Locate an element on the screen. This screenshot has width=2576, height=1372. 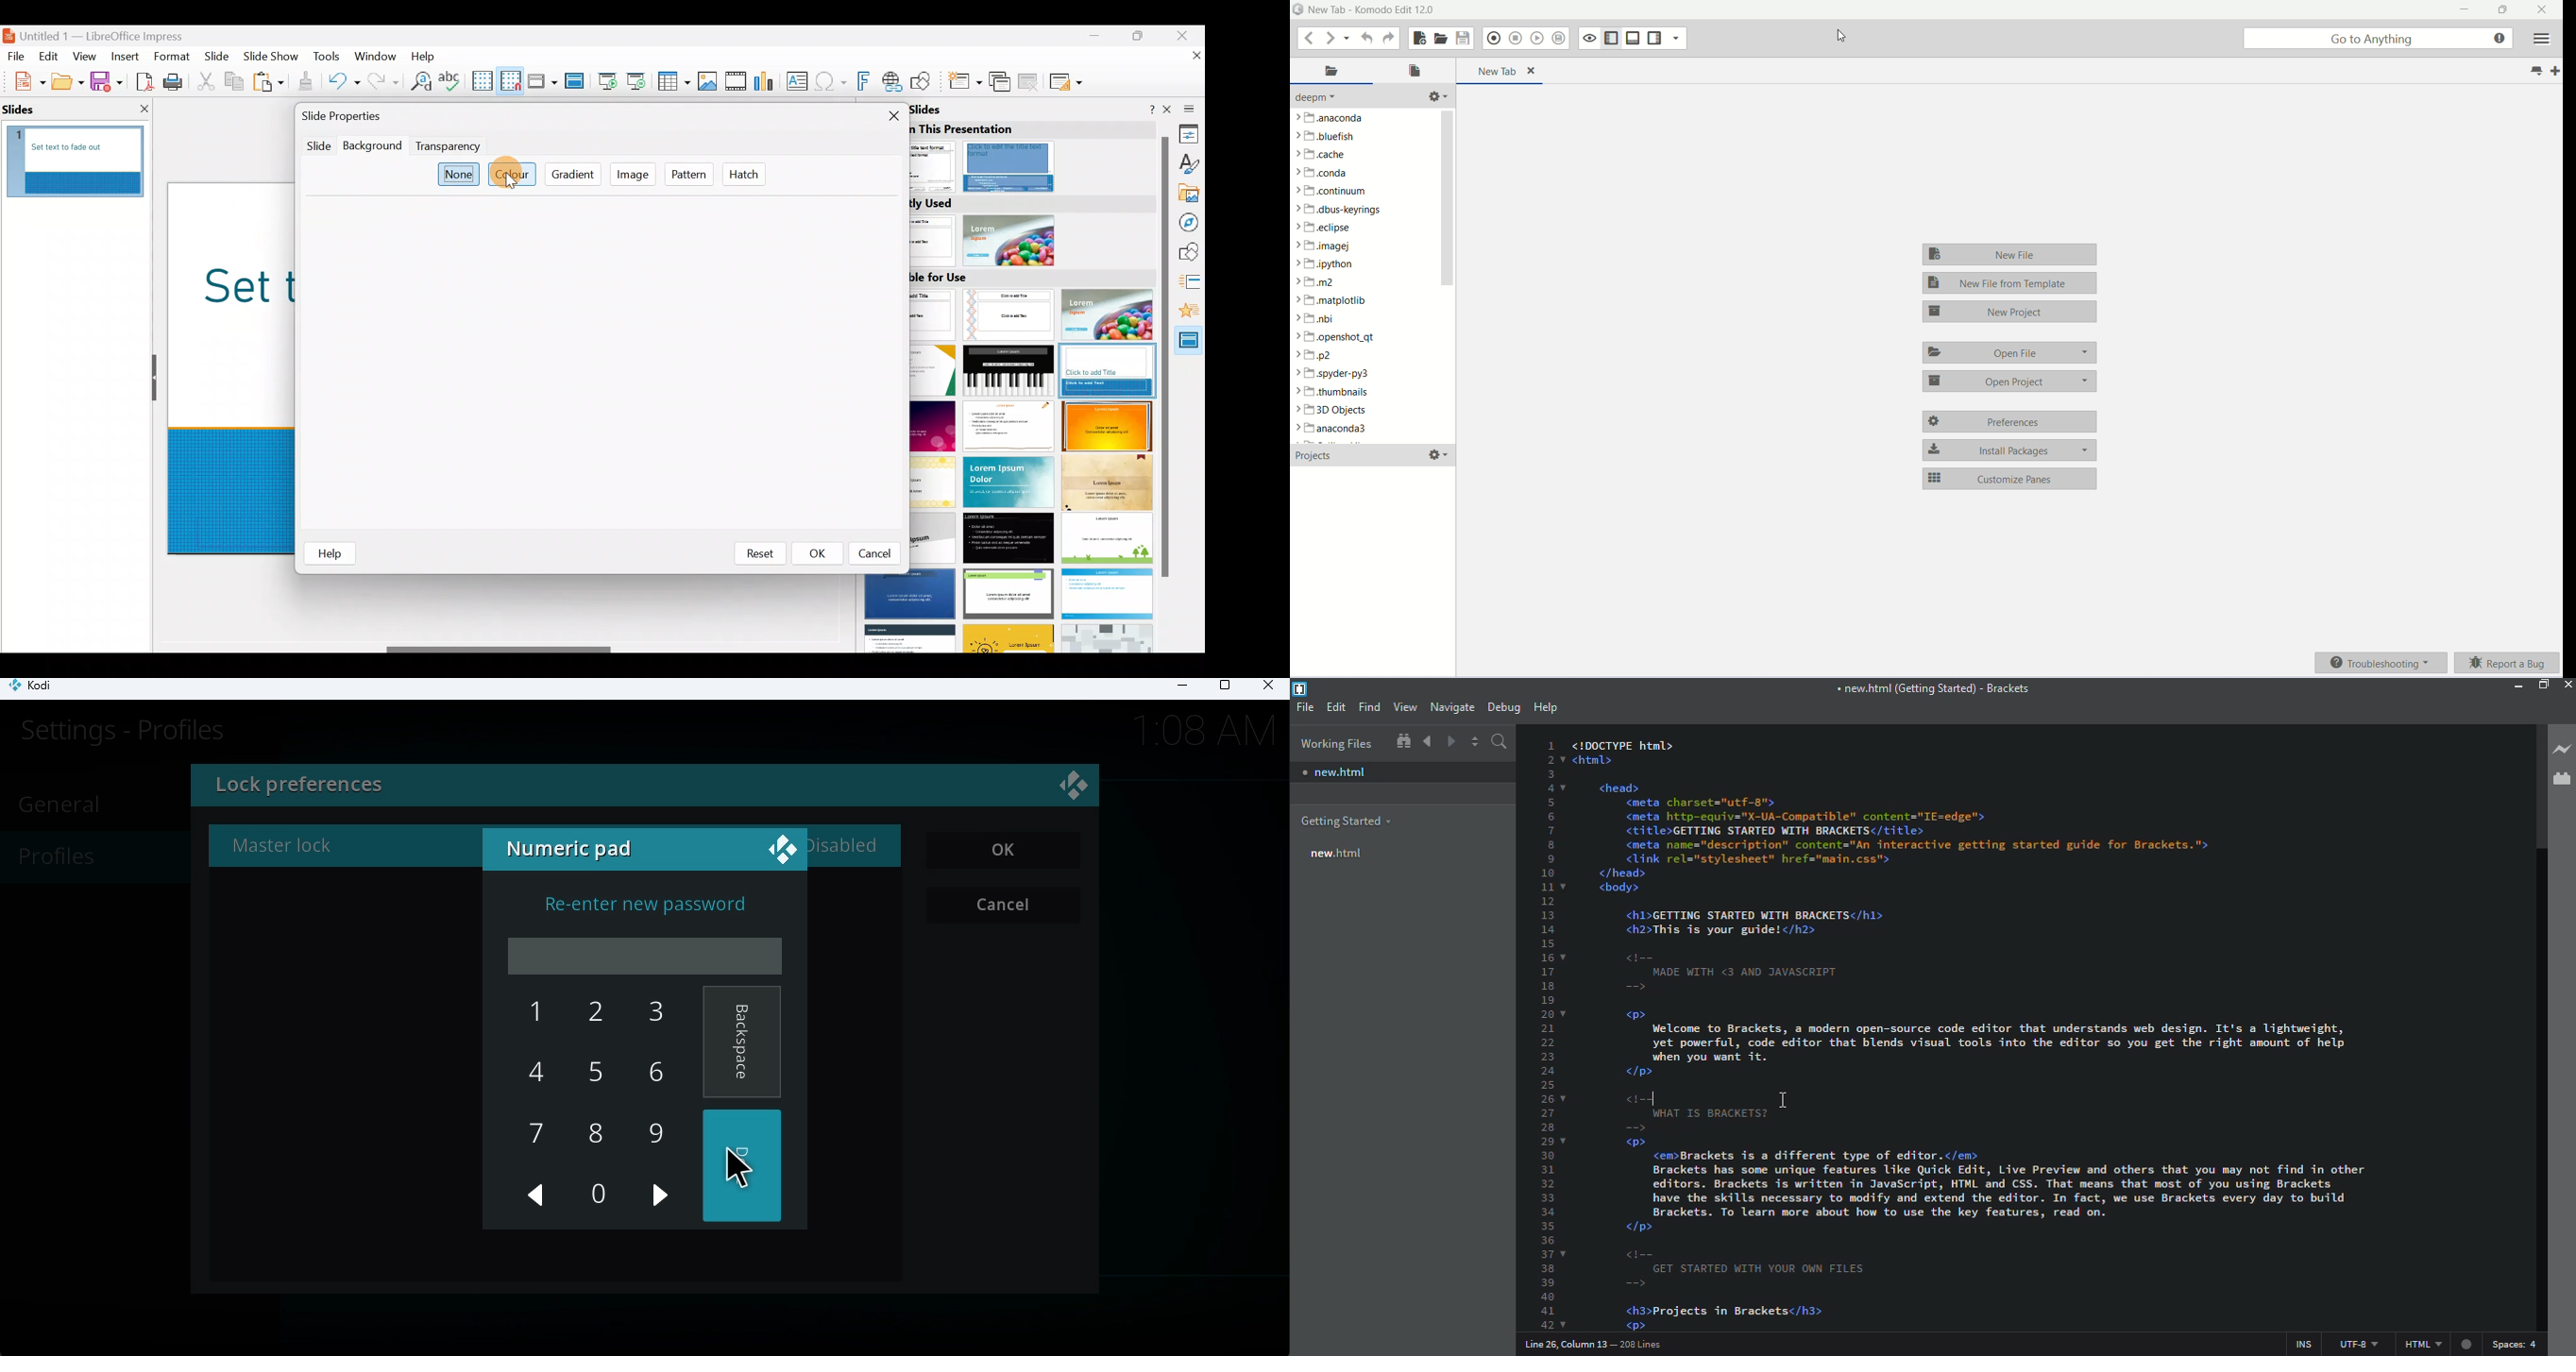
Print is located at coordinates (176, 83).